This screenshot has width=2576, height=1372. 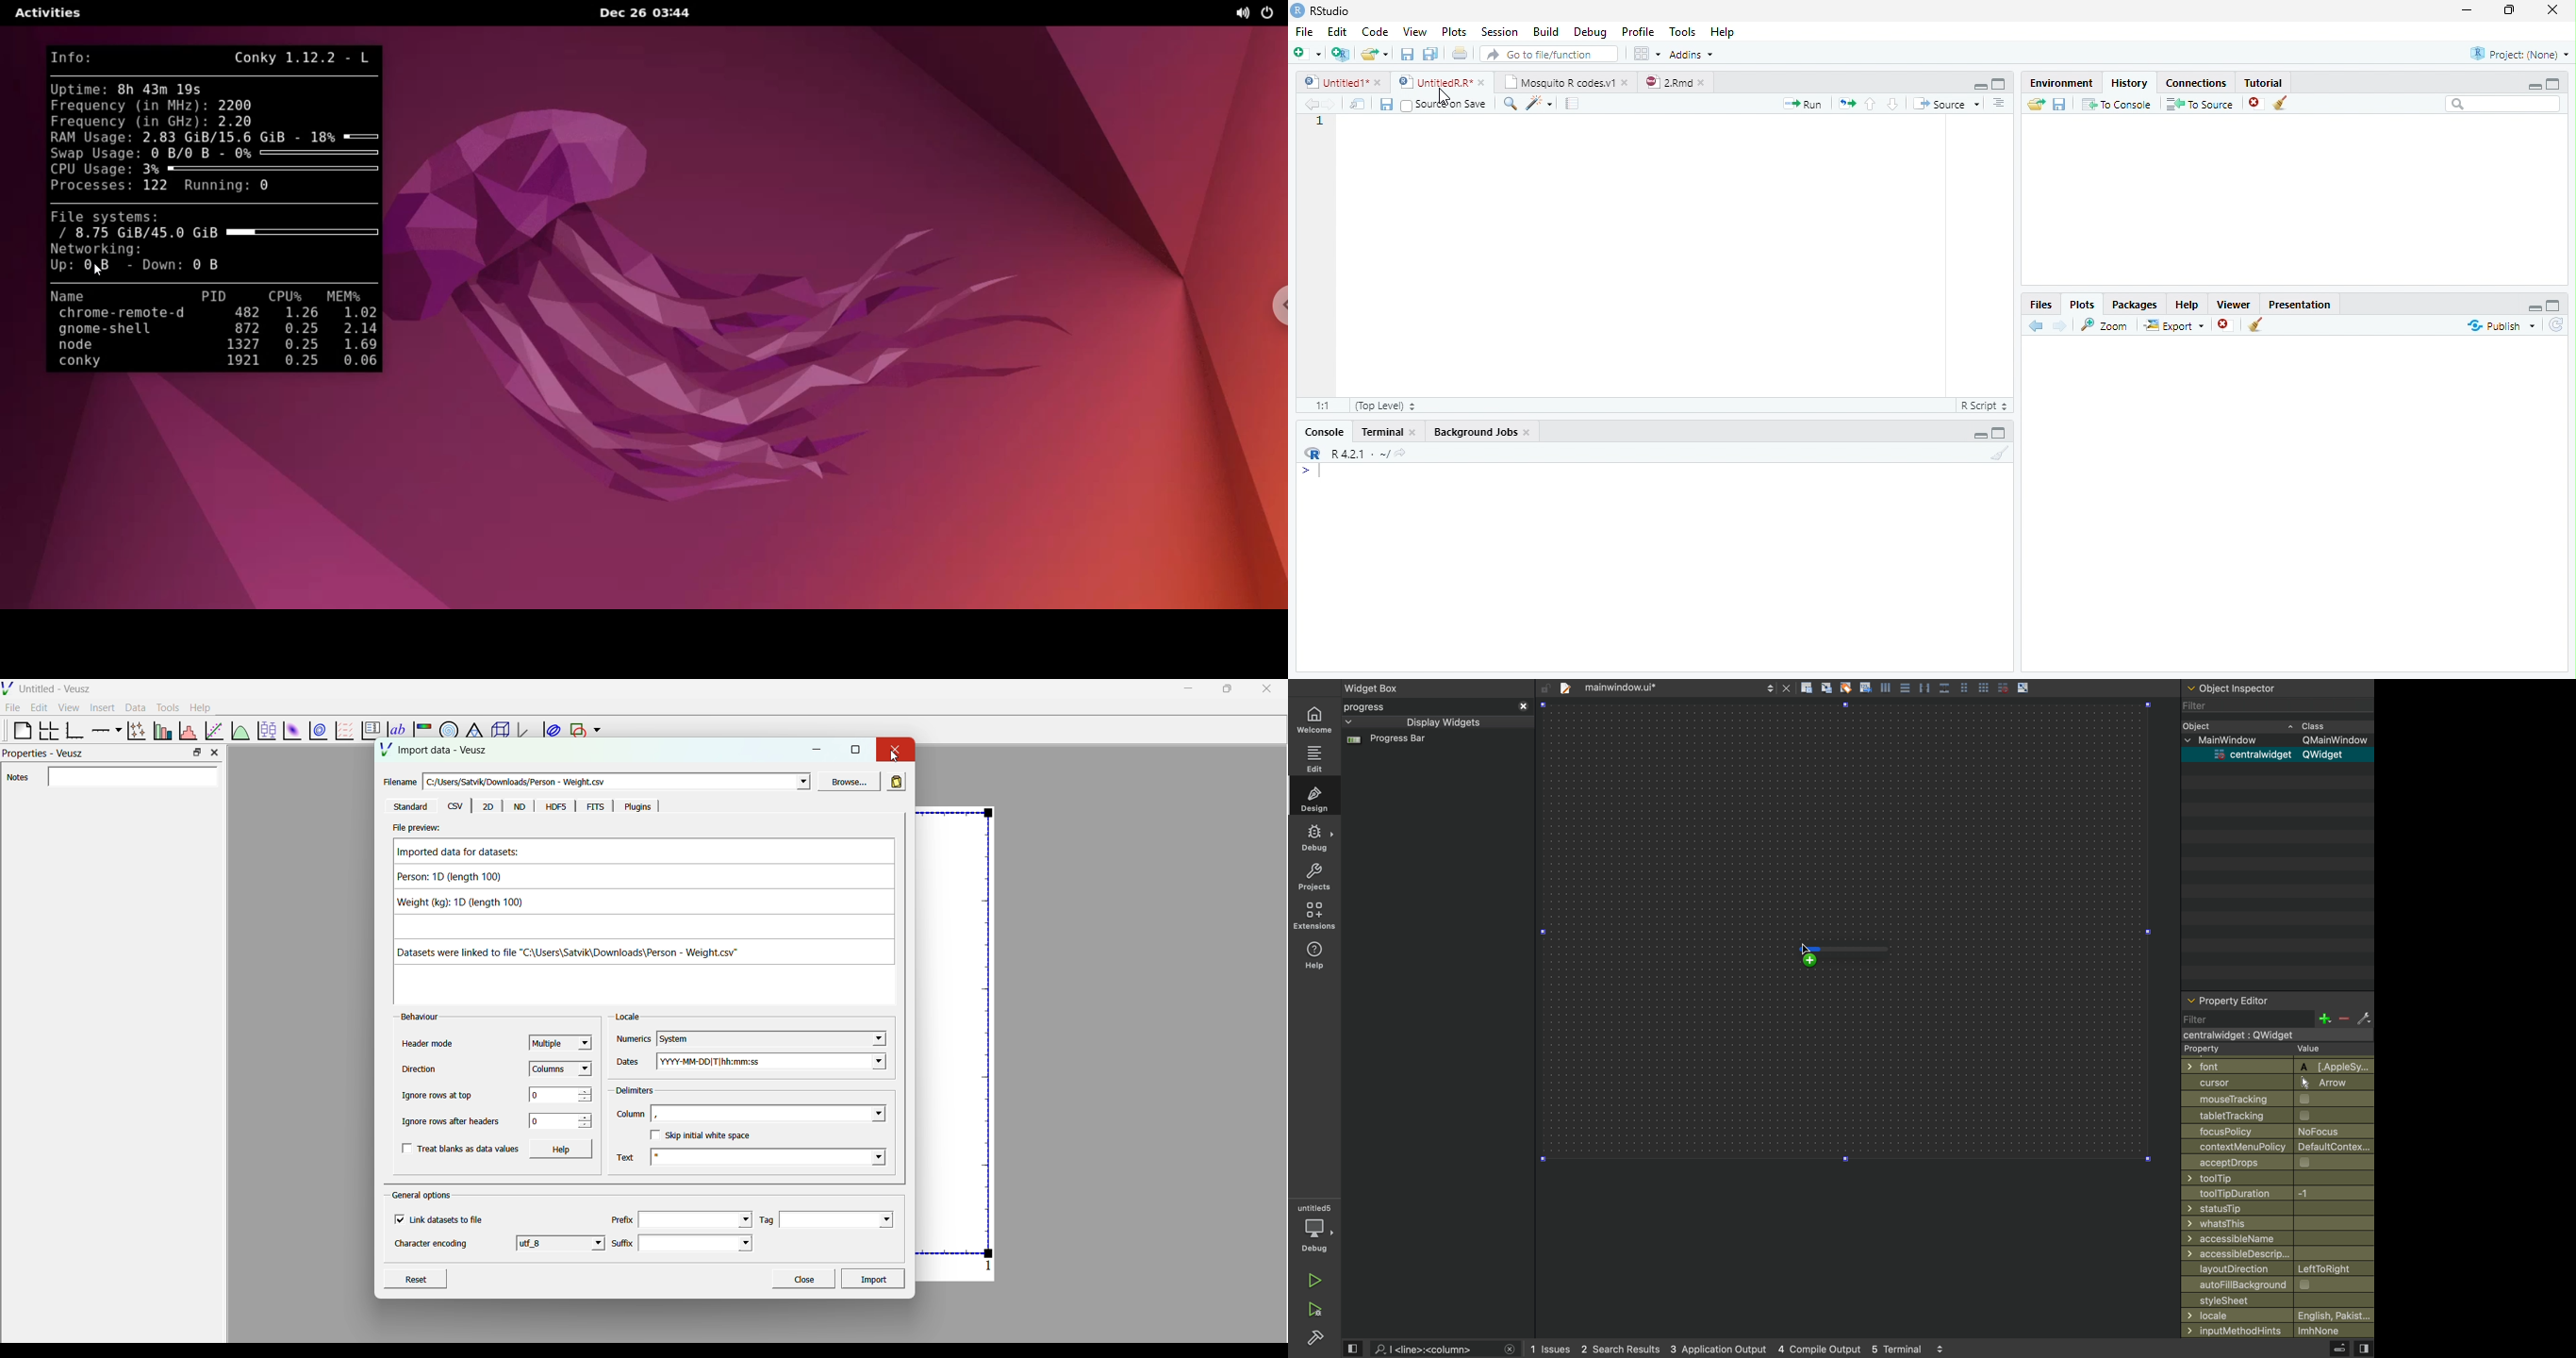 I want to click on Zoom, so click(x=2106, y=325).